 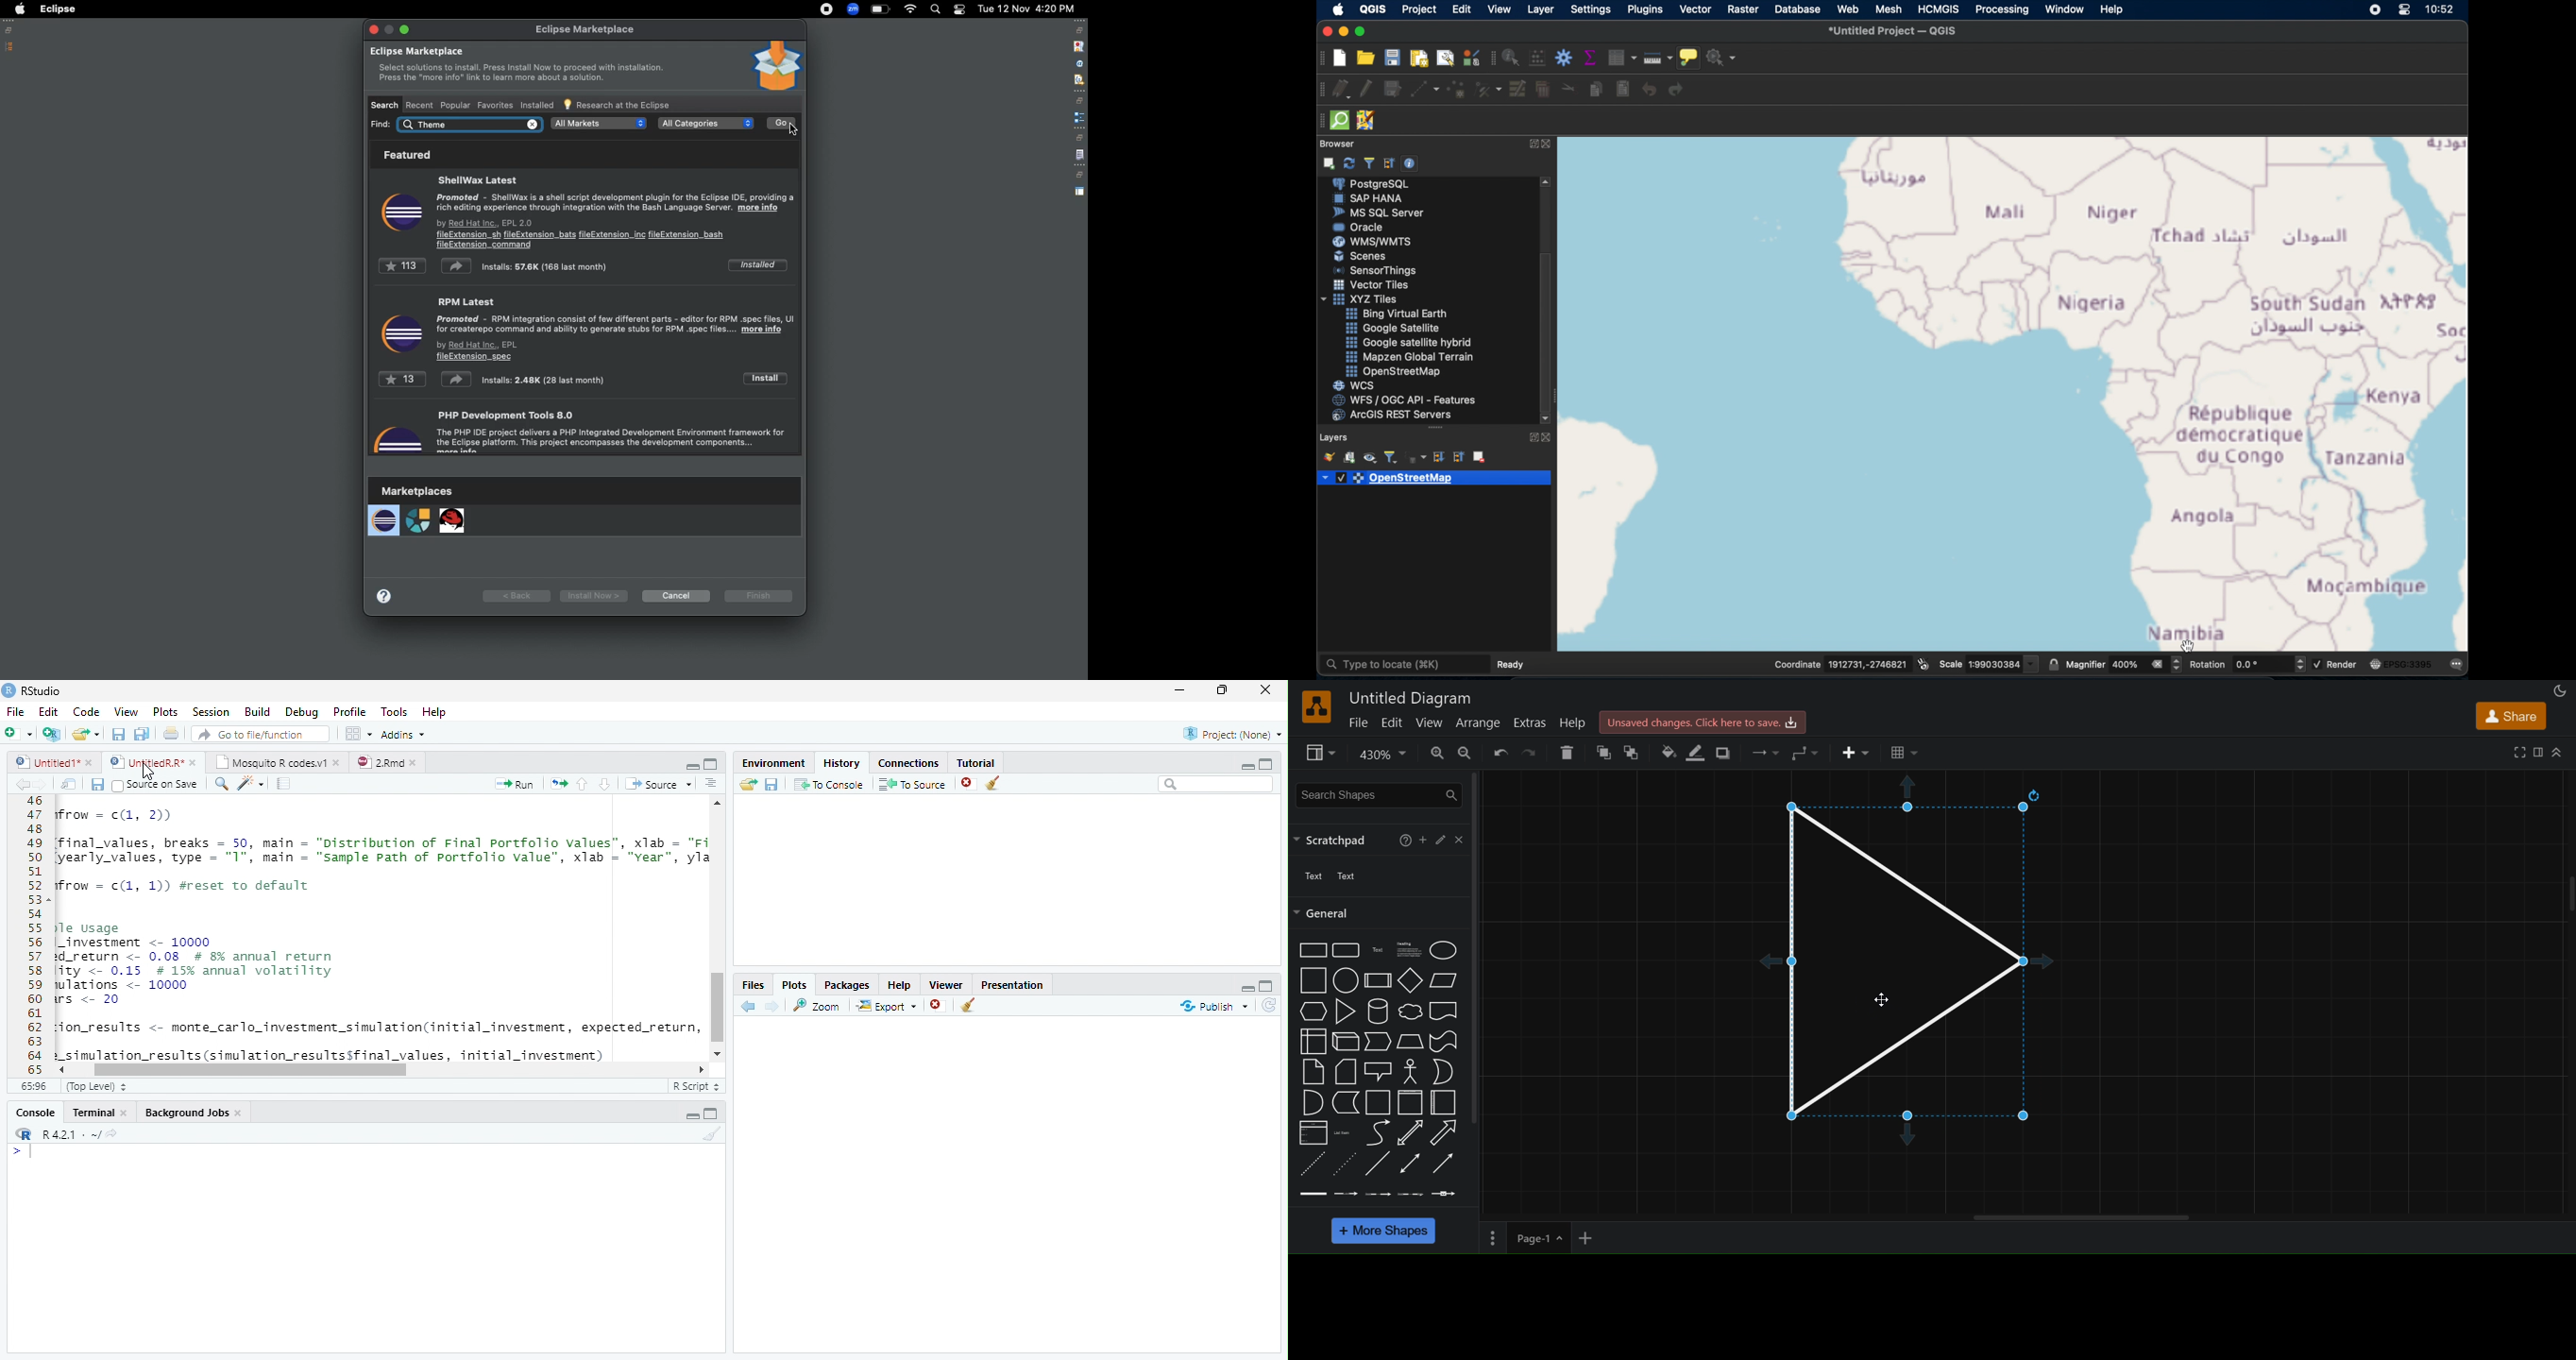 What do you see at coordinates (1267, 691) in the screenshot?
I see `Close` at bounding box center [1267, 691].